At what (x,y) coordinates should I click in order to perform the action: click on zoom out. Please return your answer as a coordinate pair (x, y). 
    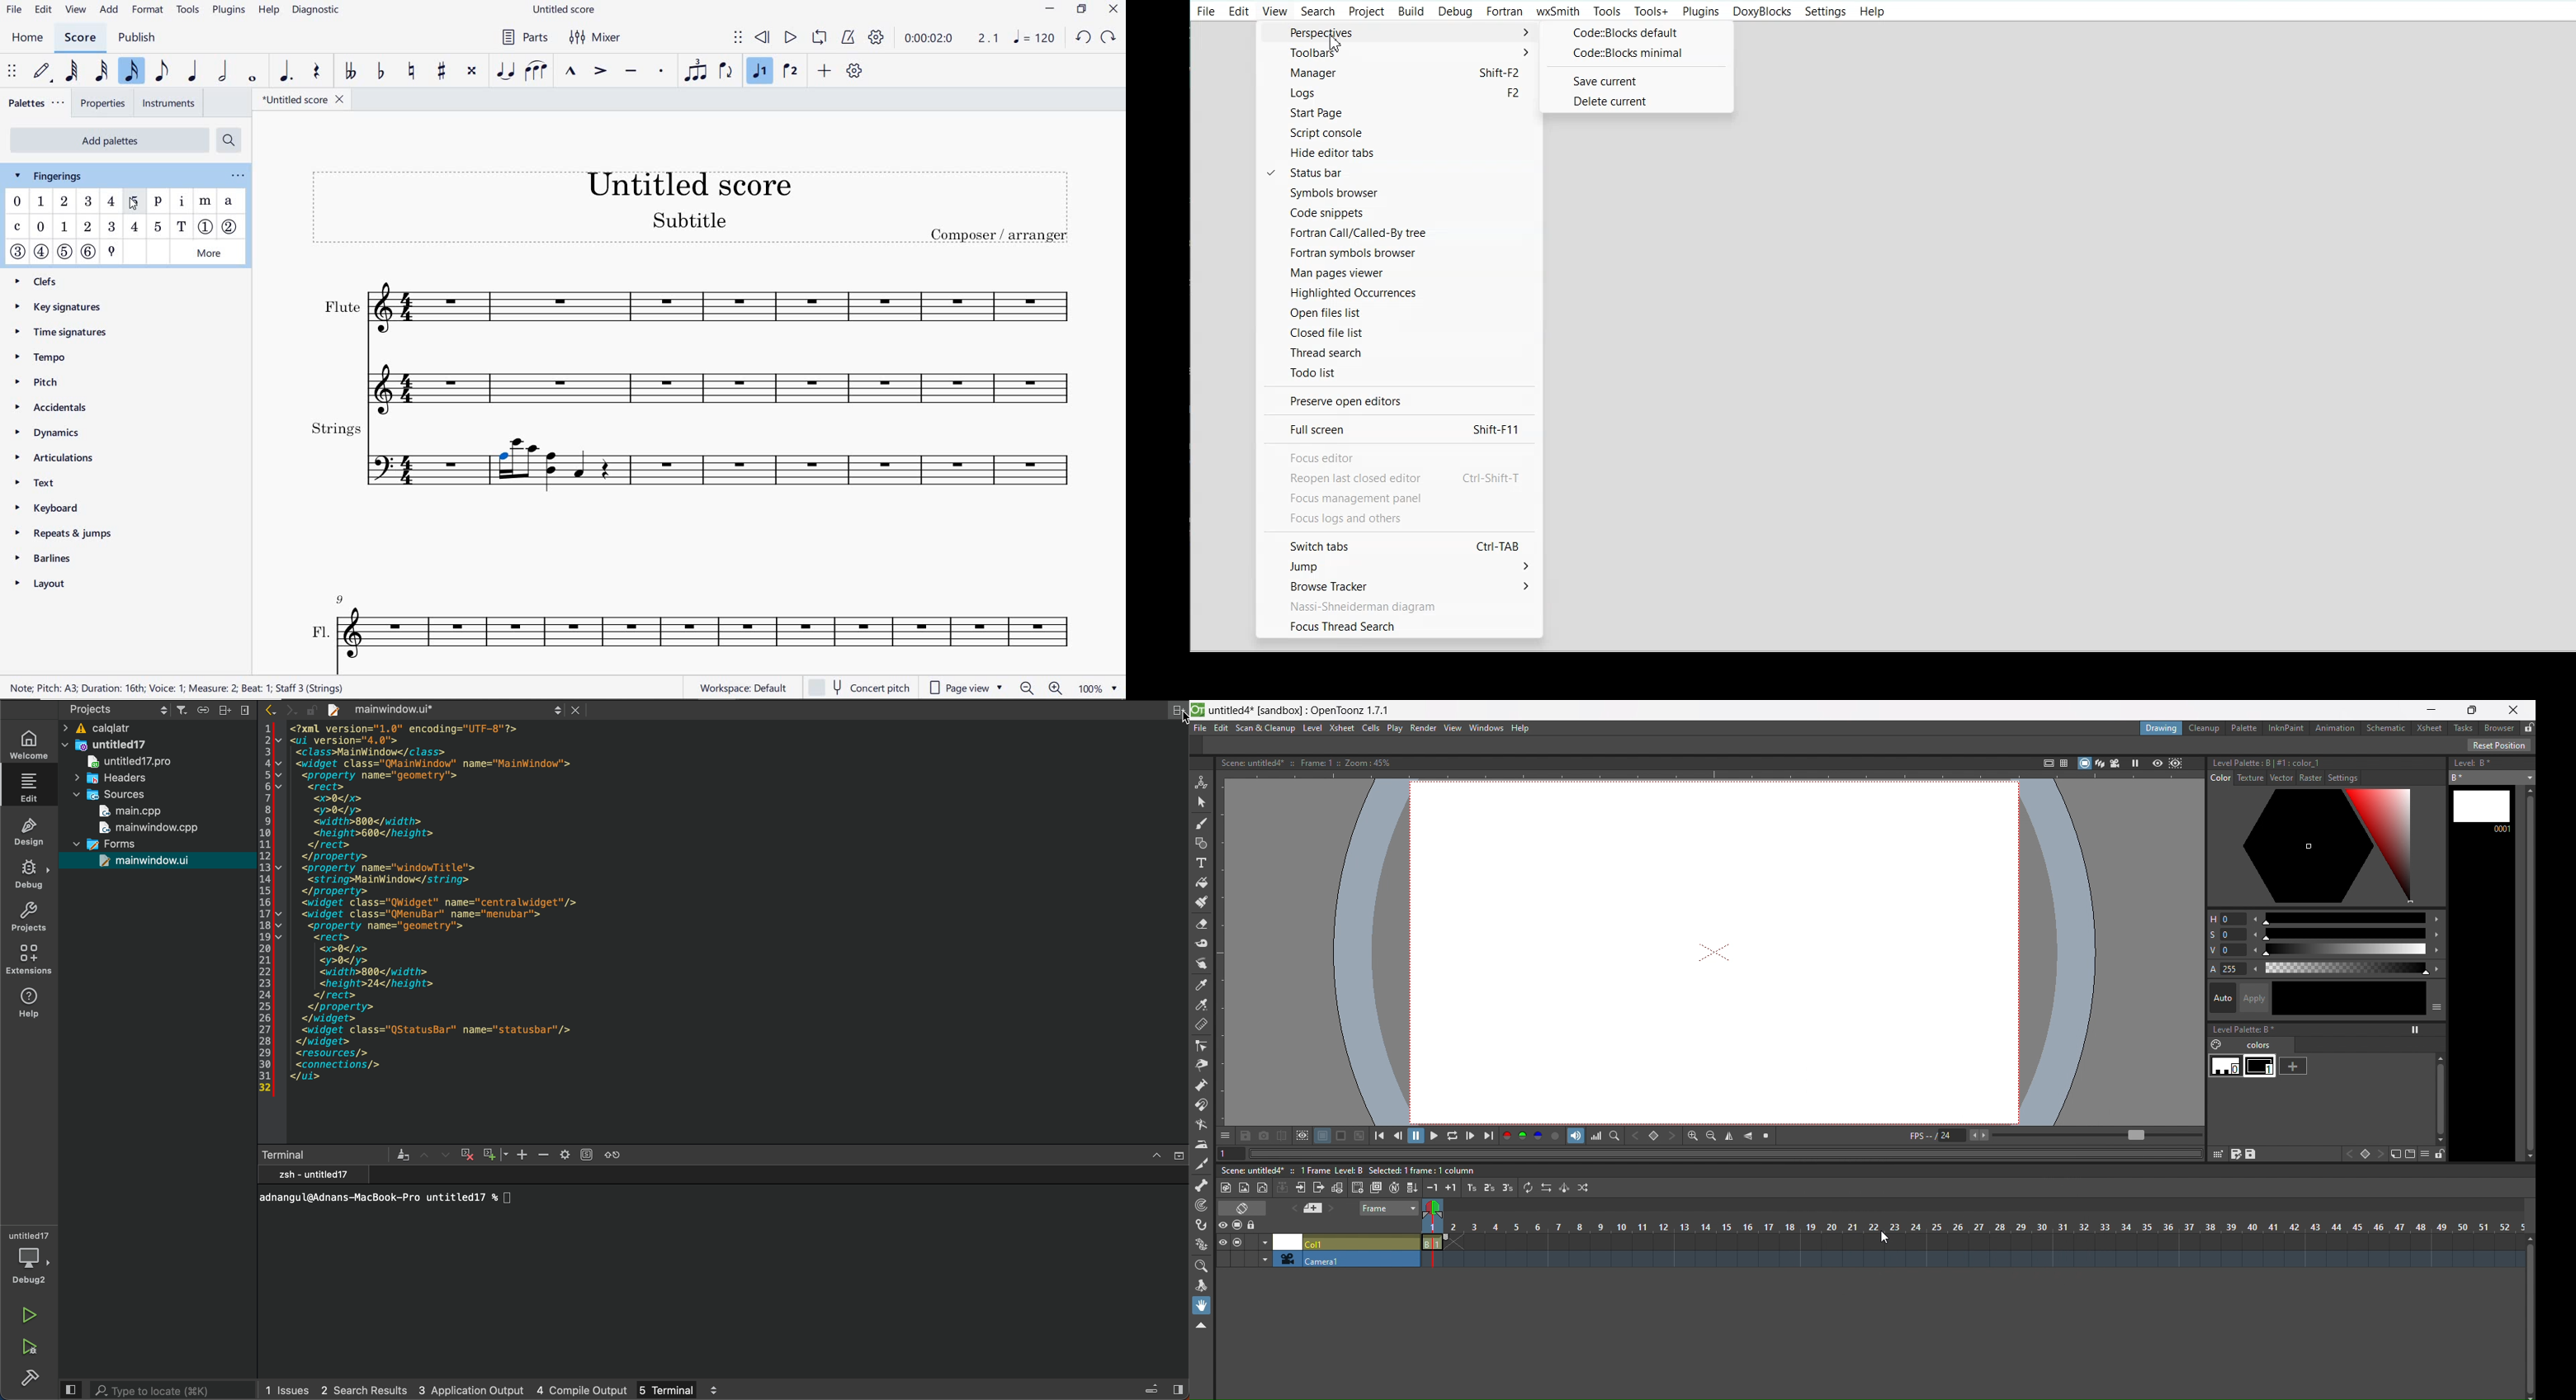
    Looking at the image, I should click on (1711, 1136).